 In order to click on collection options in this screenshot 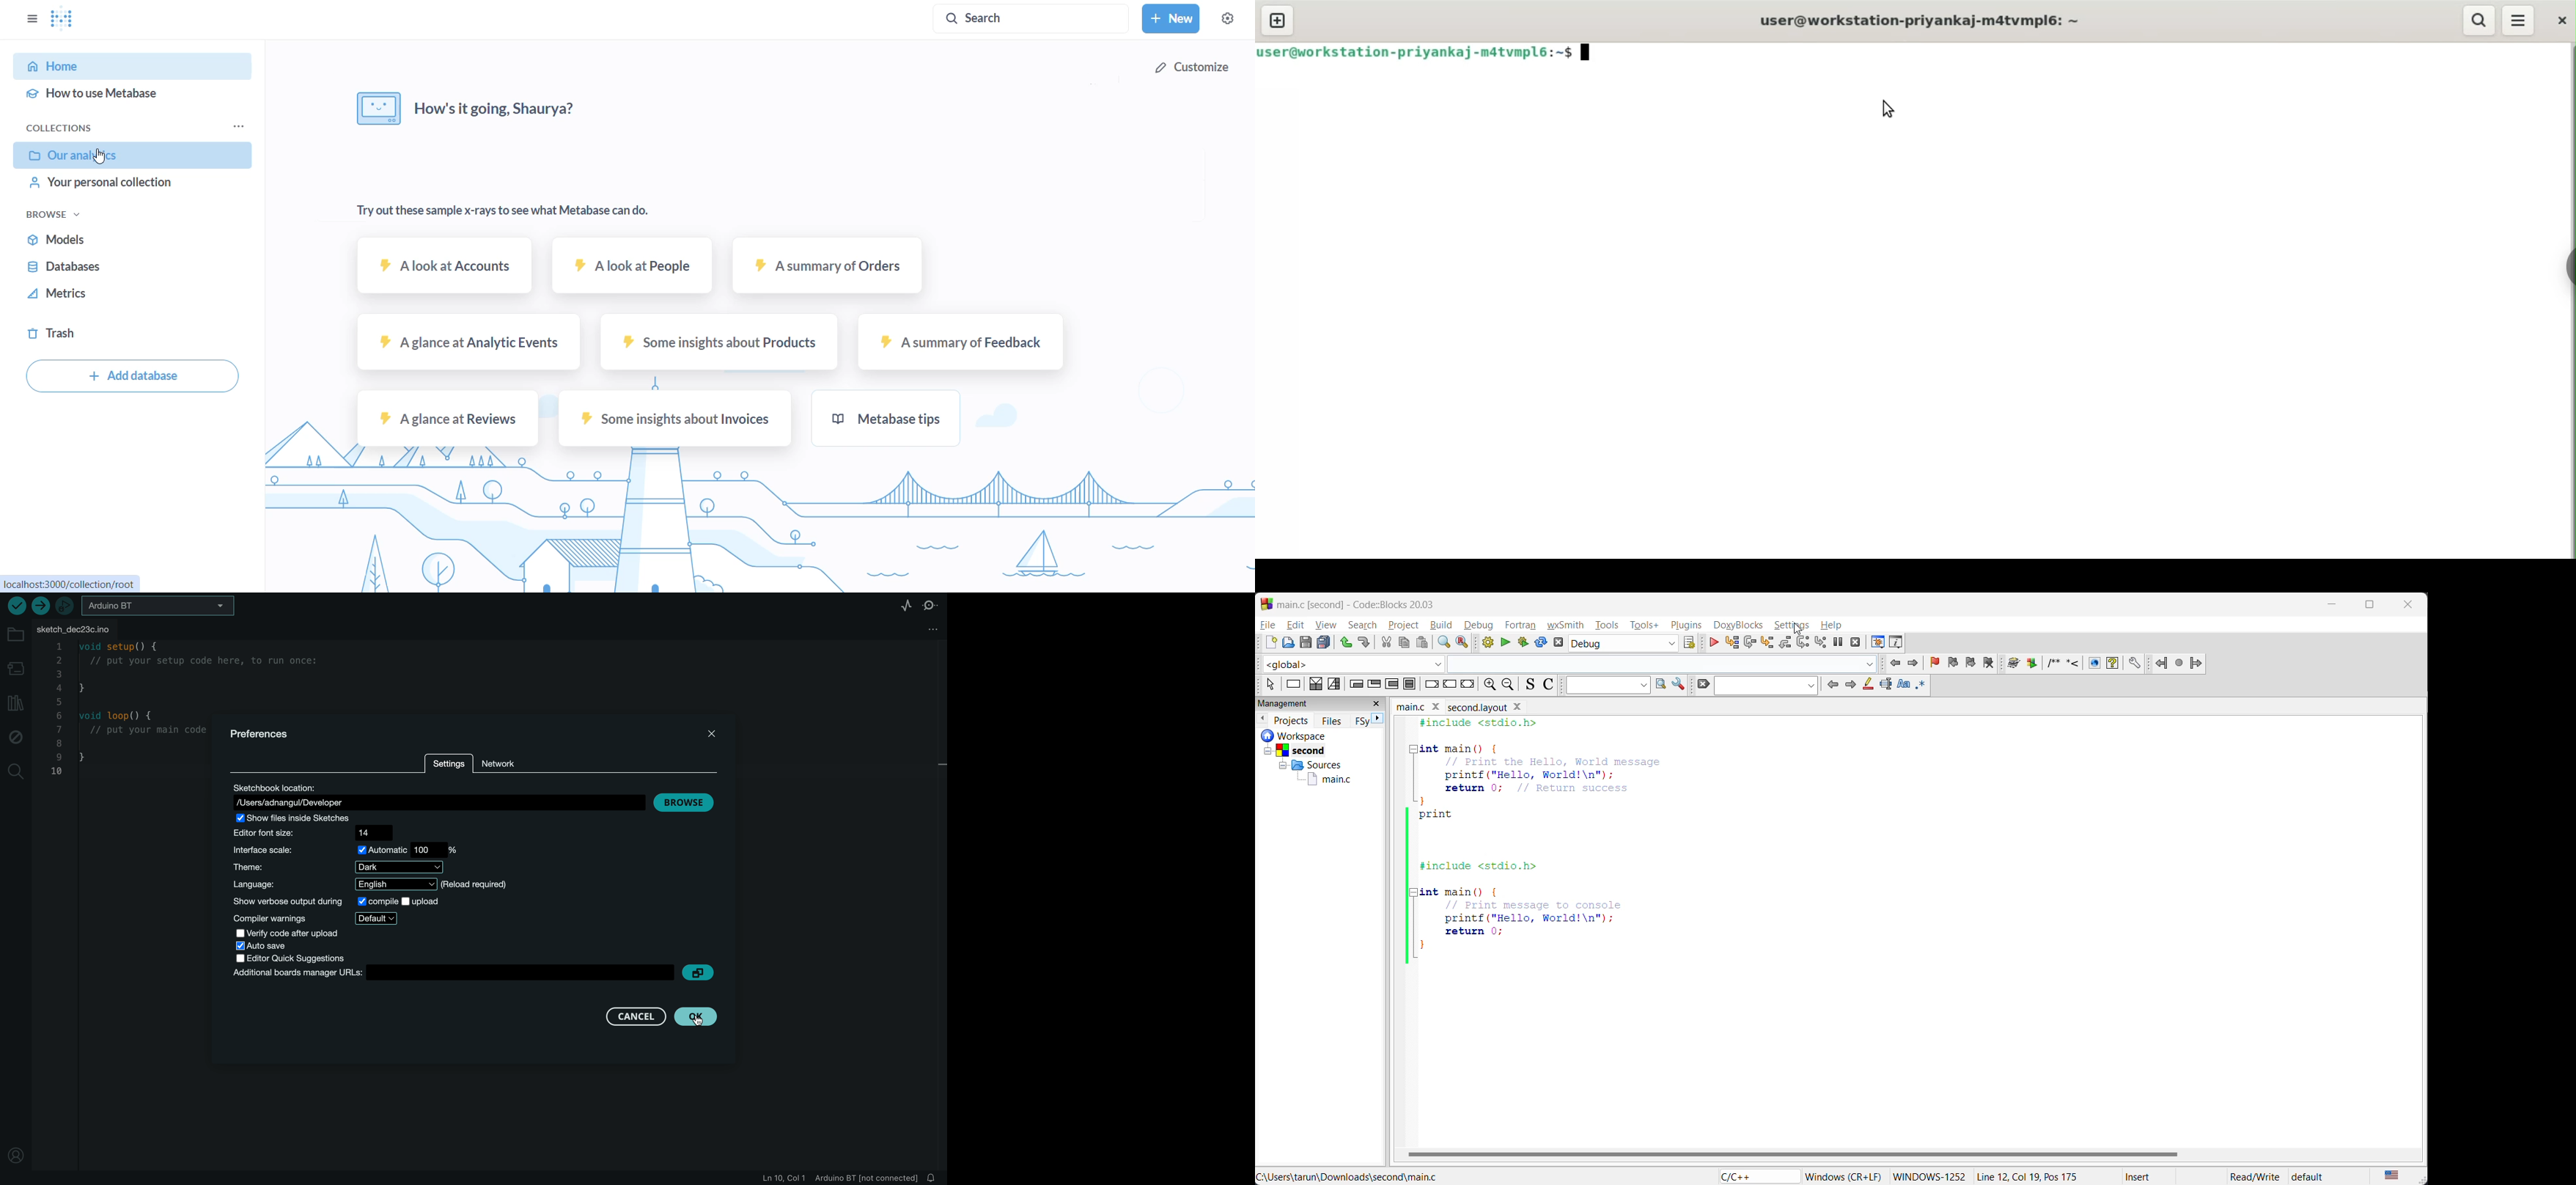, I will do `click(237, 126)`.